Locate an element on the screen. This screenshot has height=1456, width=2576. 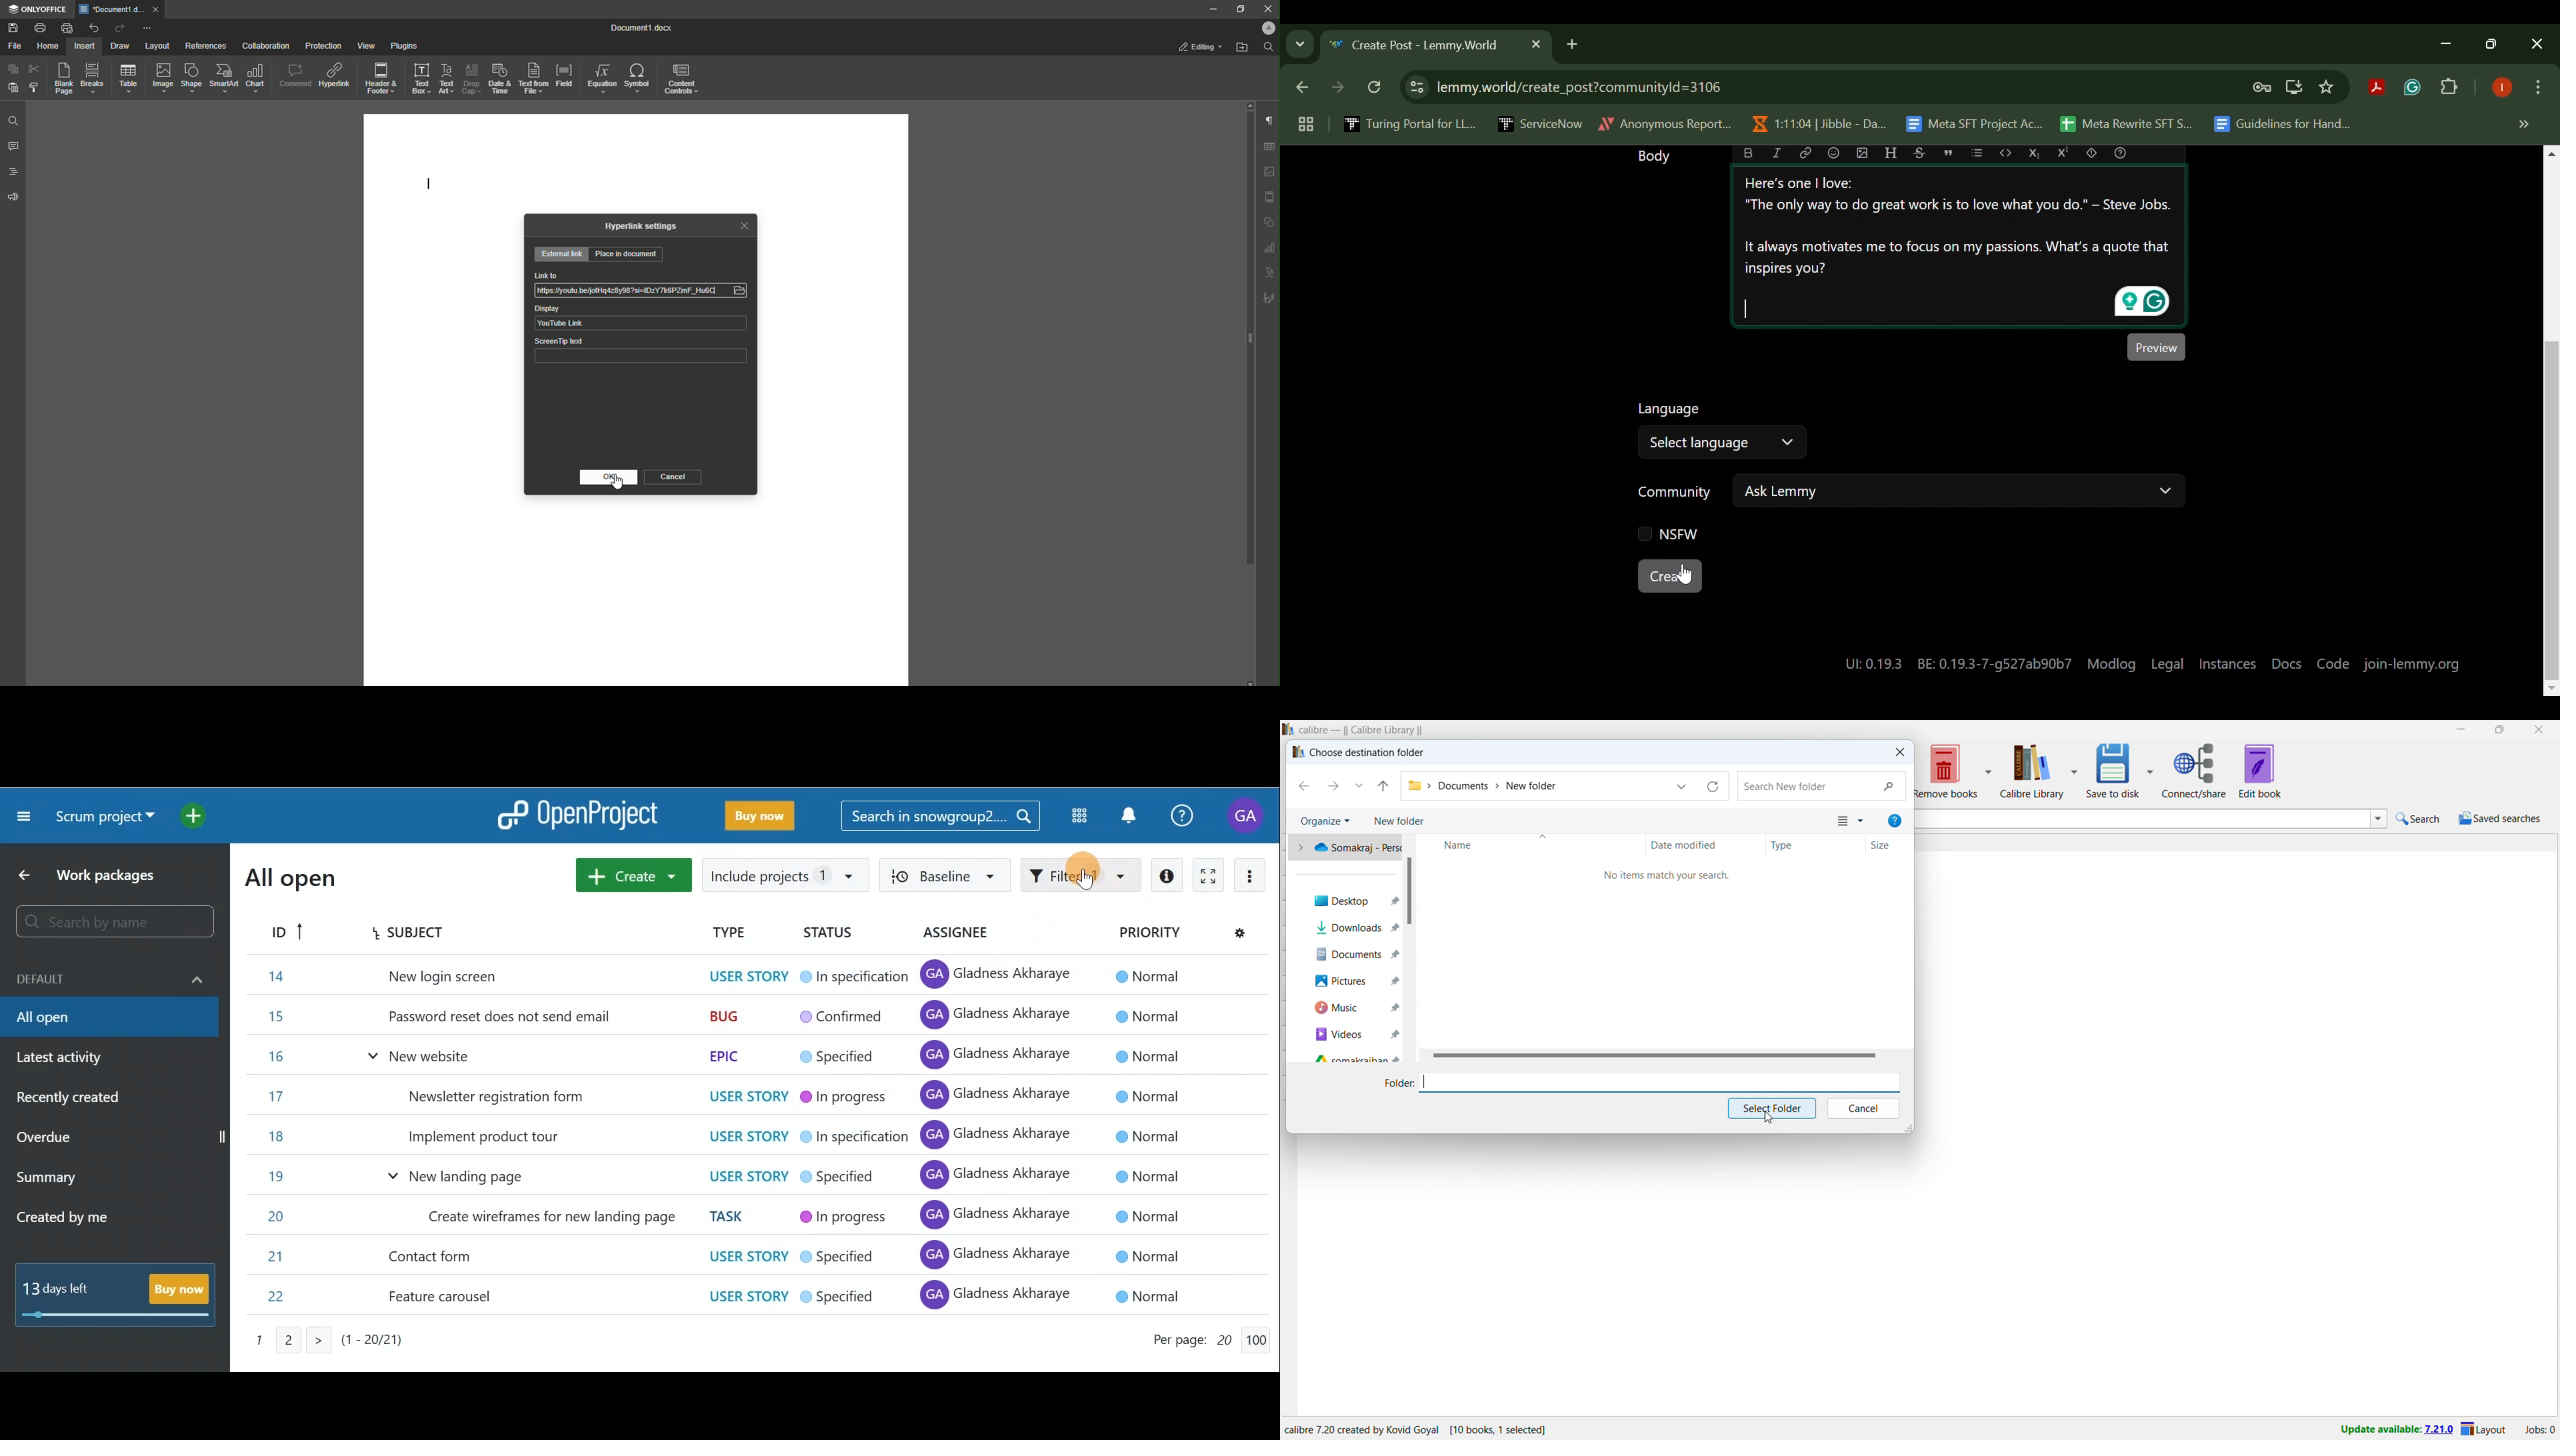
Draw is located at coordinates (121, 45).